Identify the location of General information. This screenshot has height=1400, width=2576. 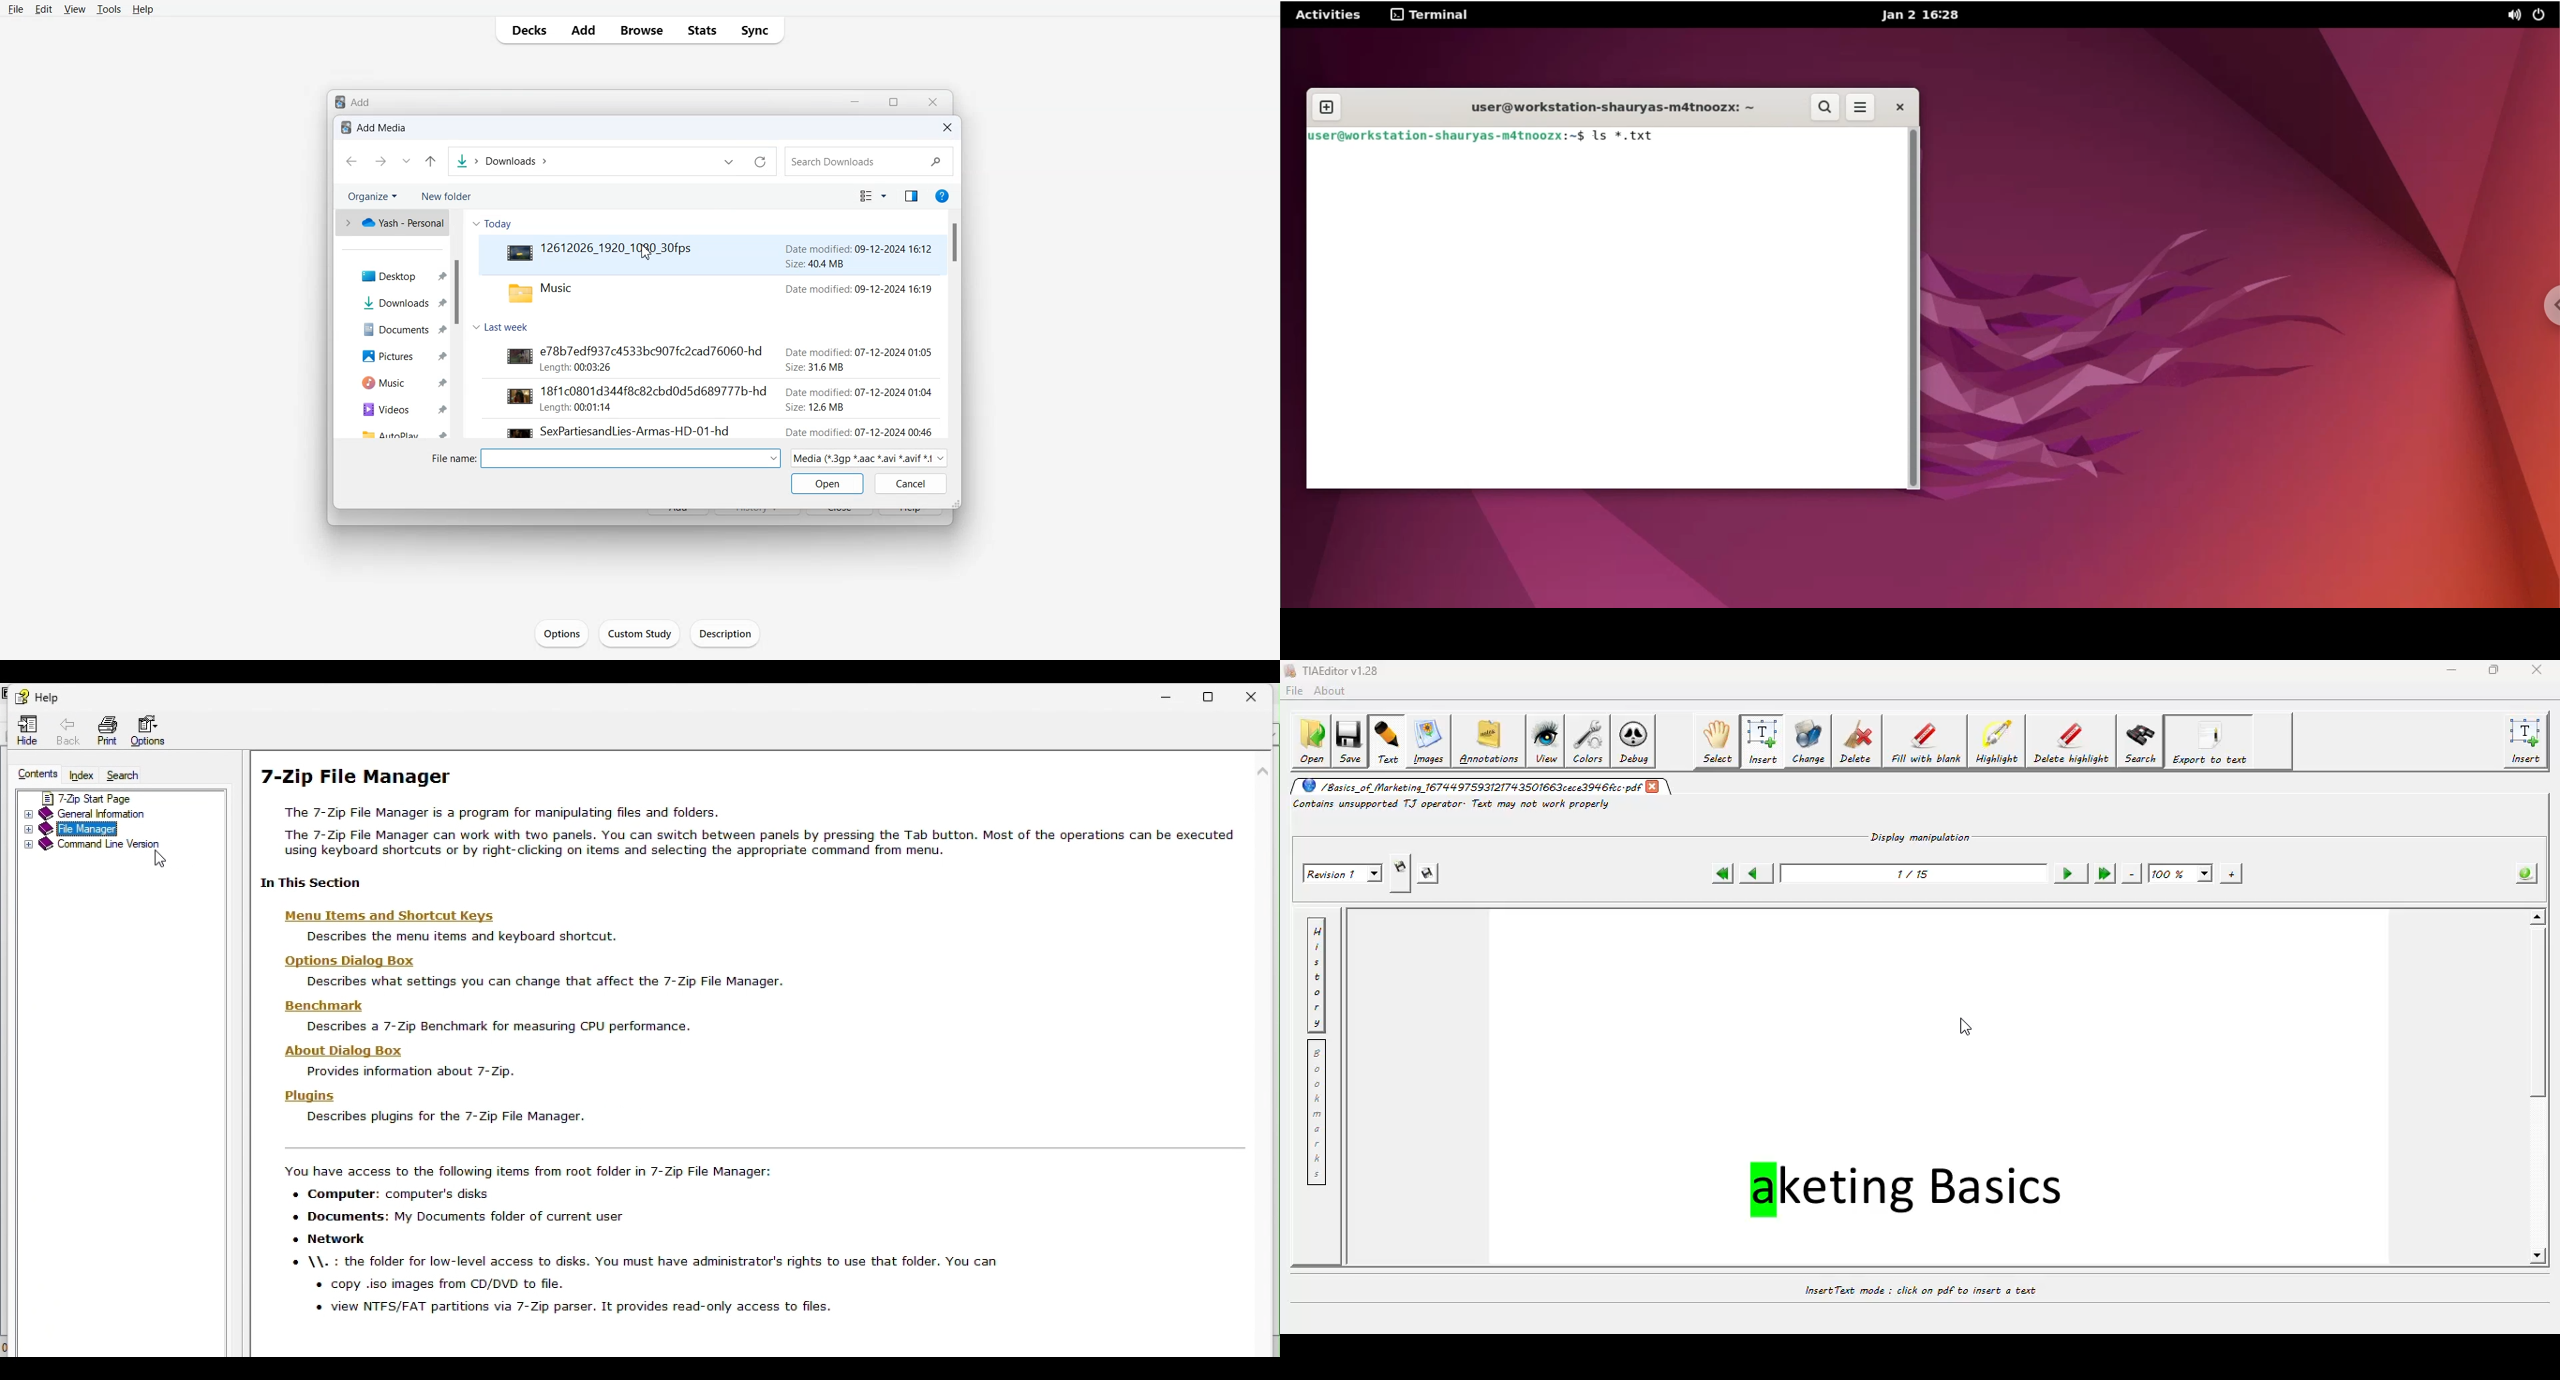
(107, 814).